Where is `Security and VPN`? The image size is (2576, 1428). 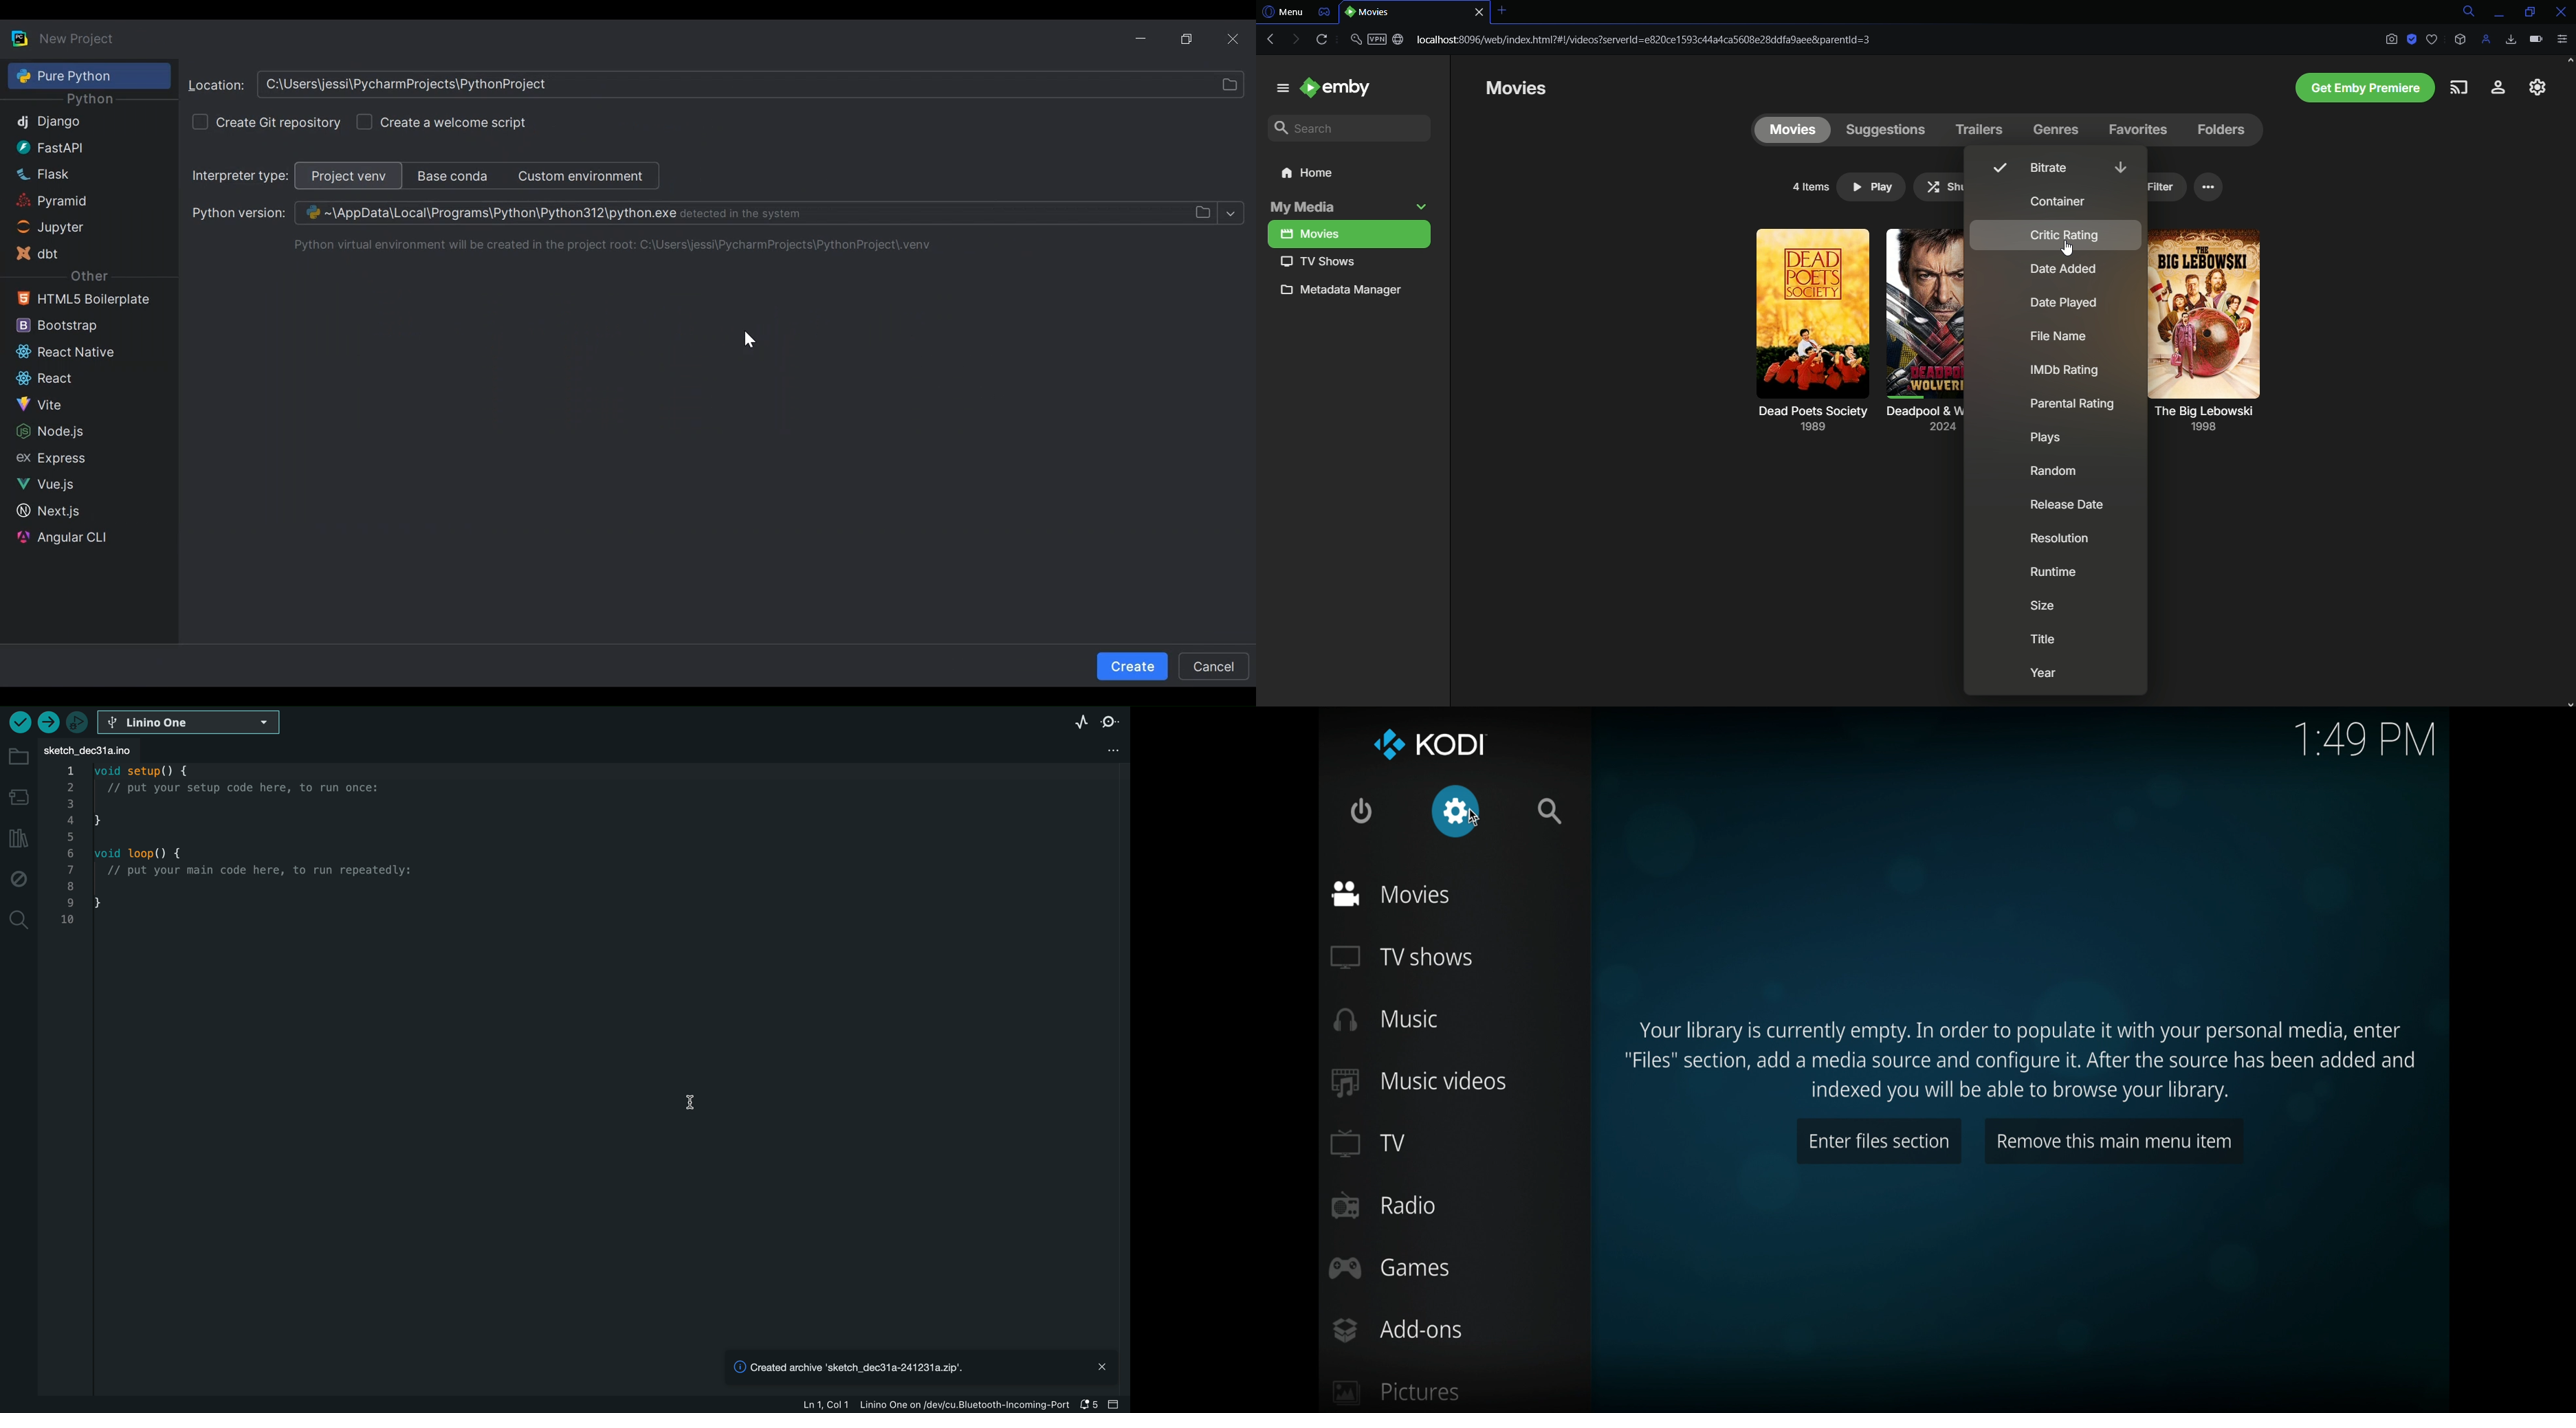
Security and VPN is located at coordinates (1378, 43).